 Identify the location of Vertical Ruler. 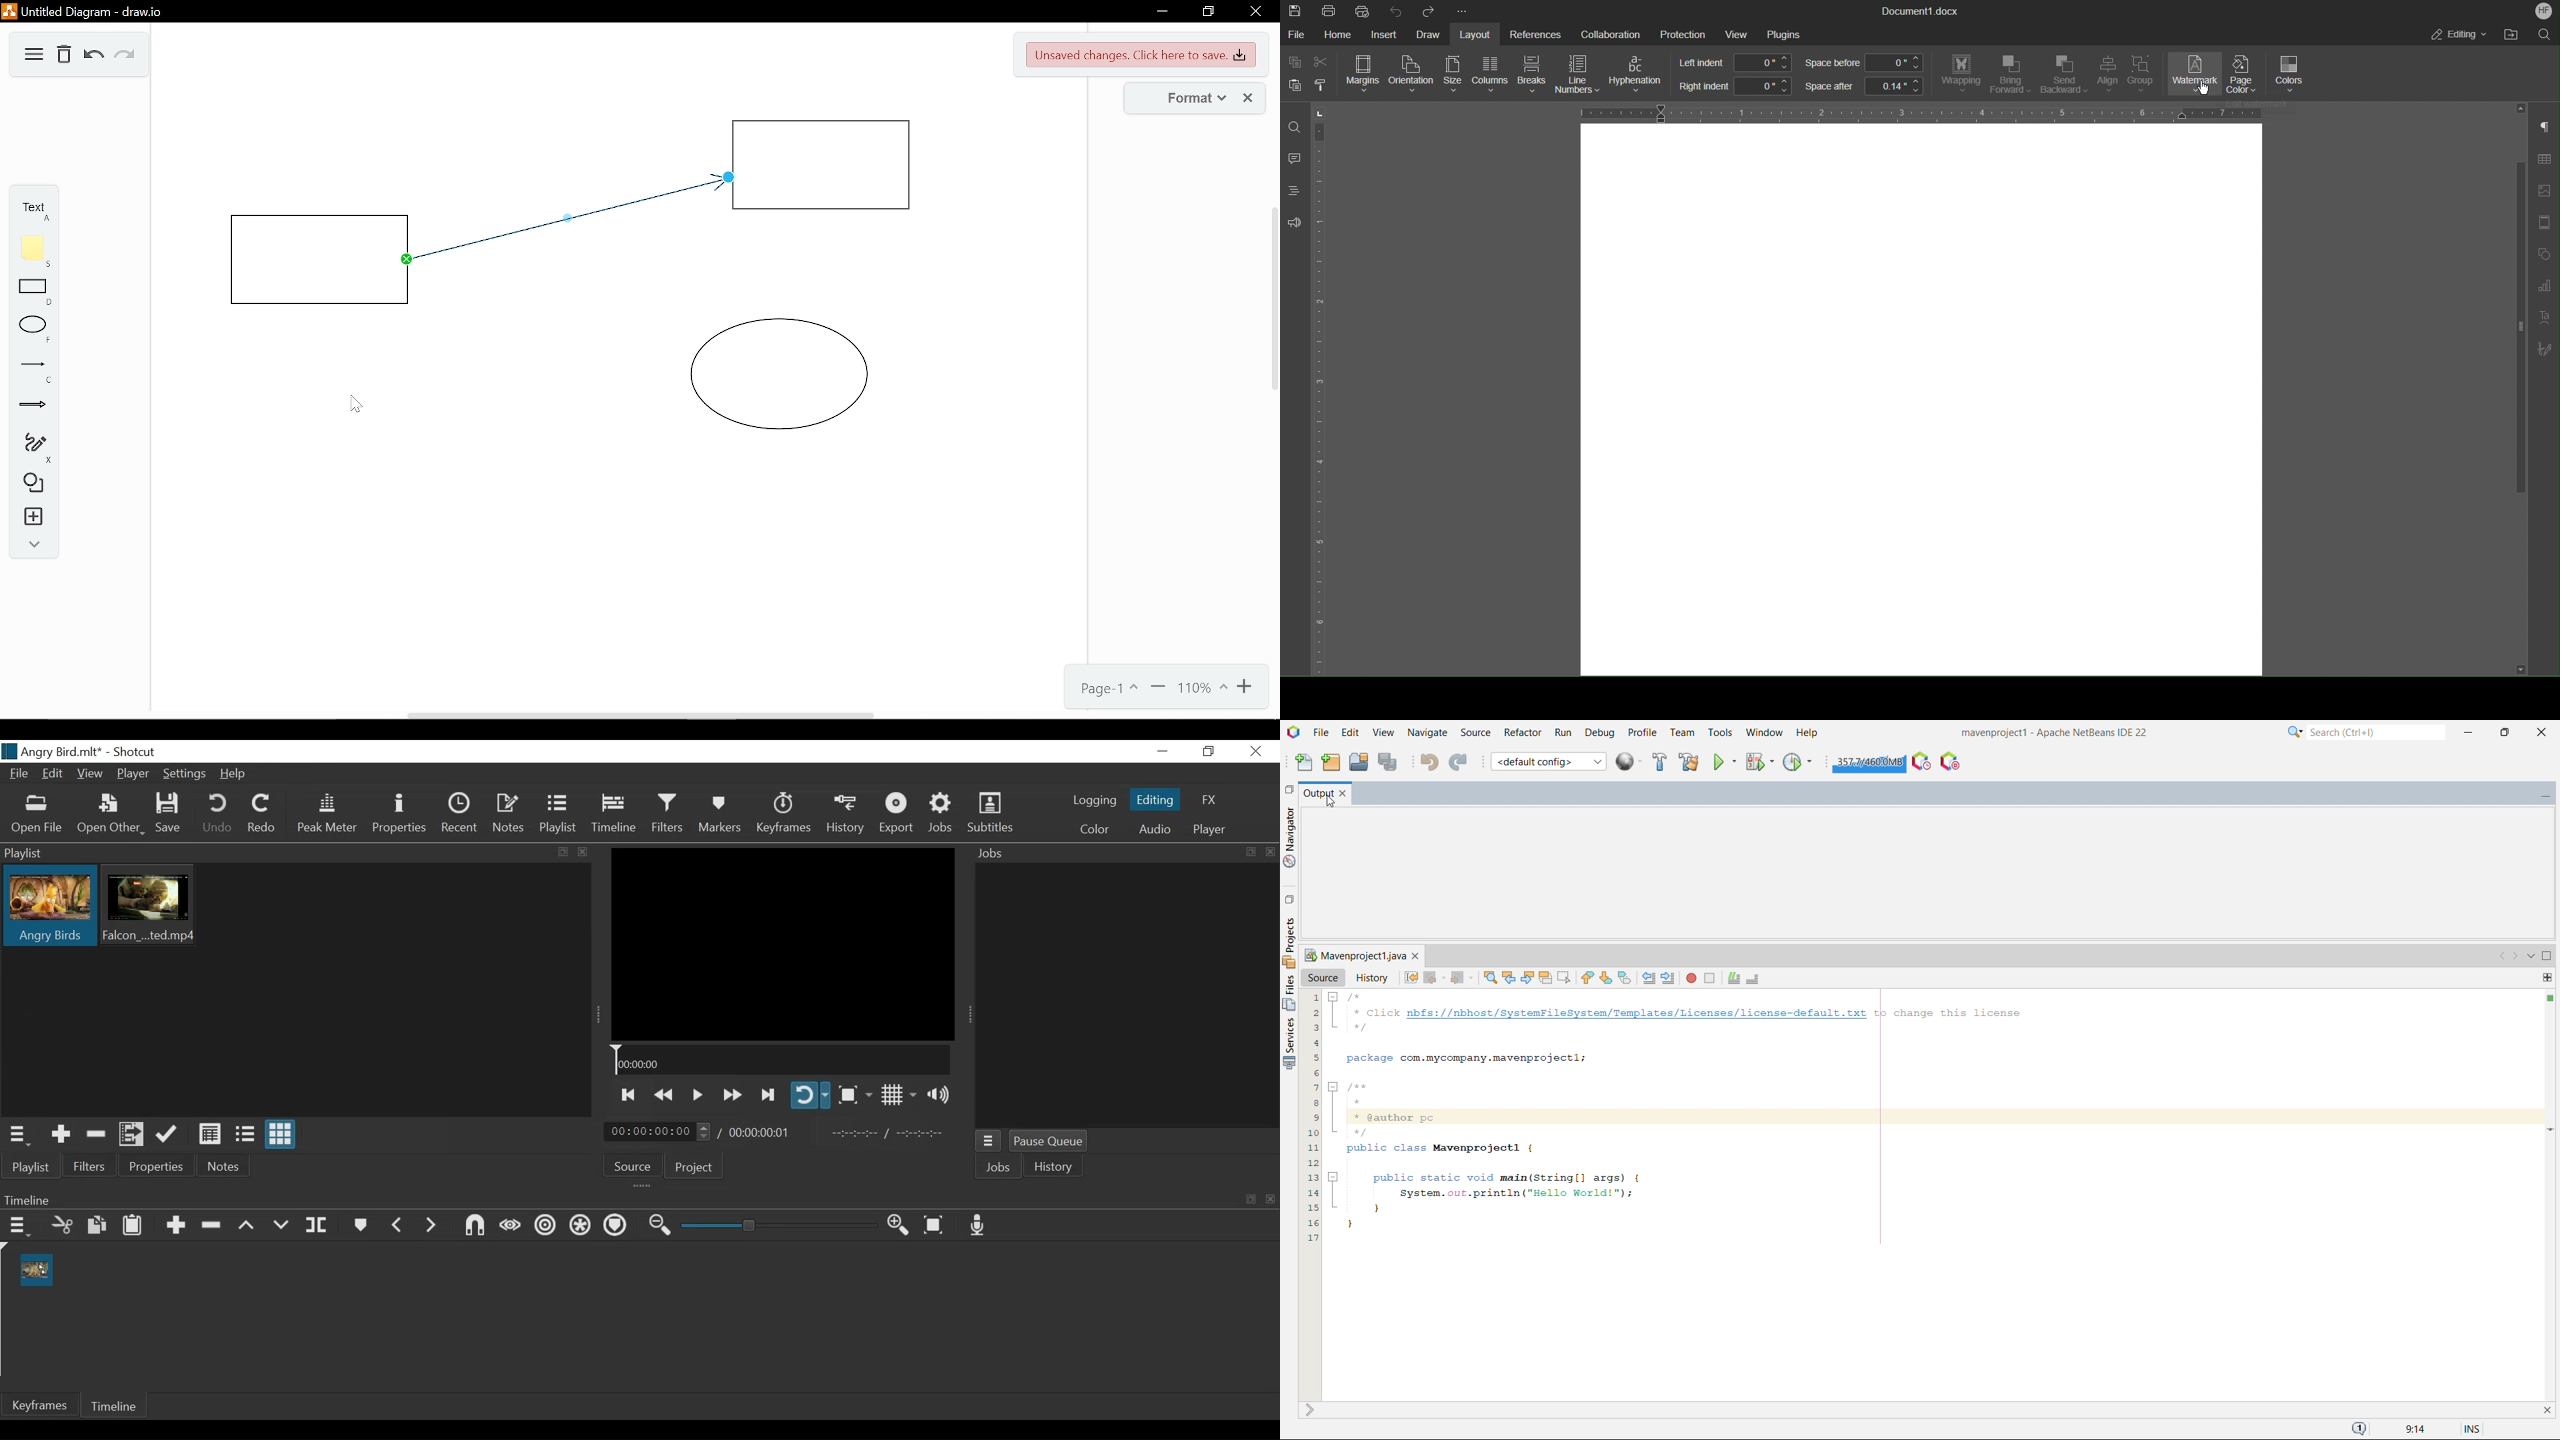
(1322, 389).